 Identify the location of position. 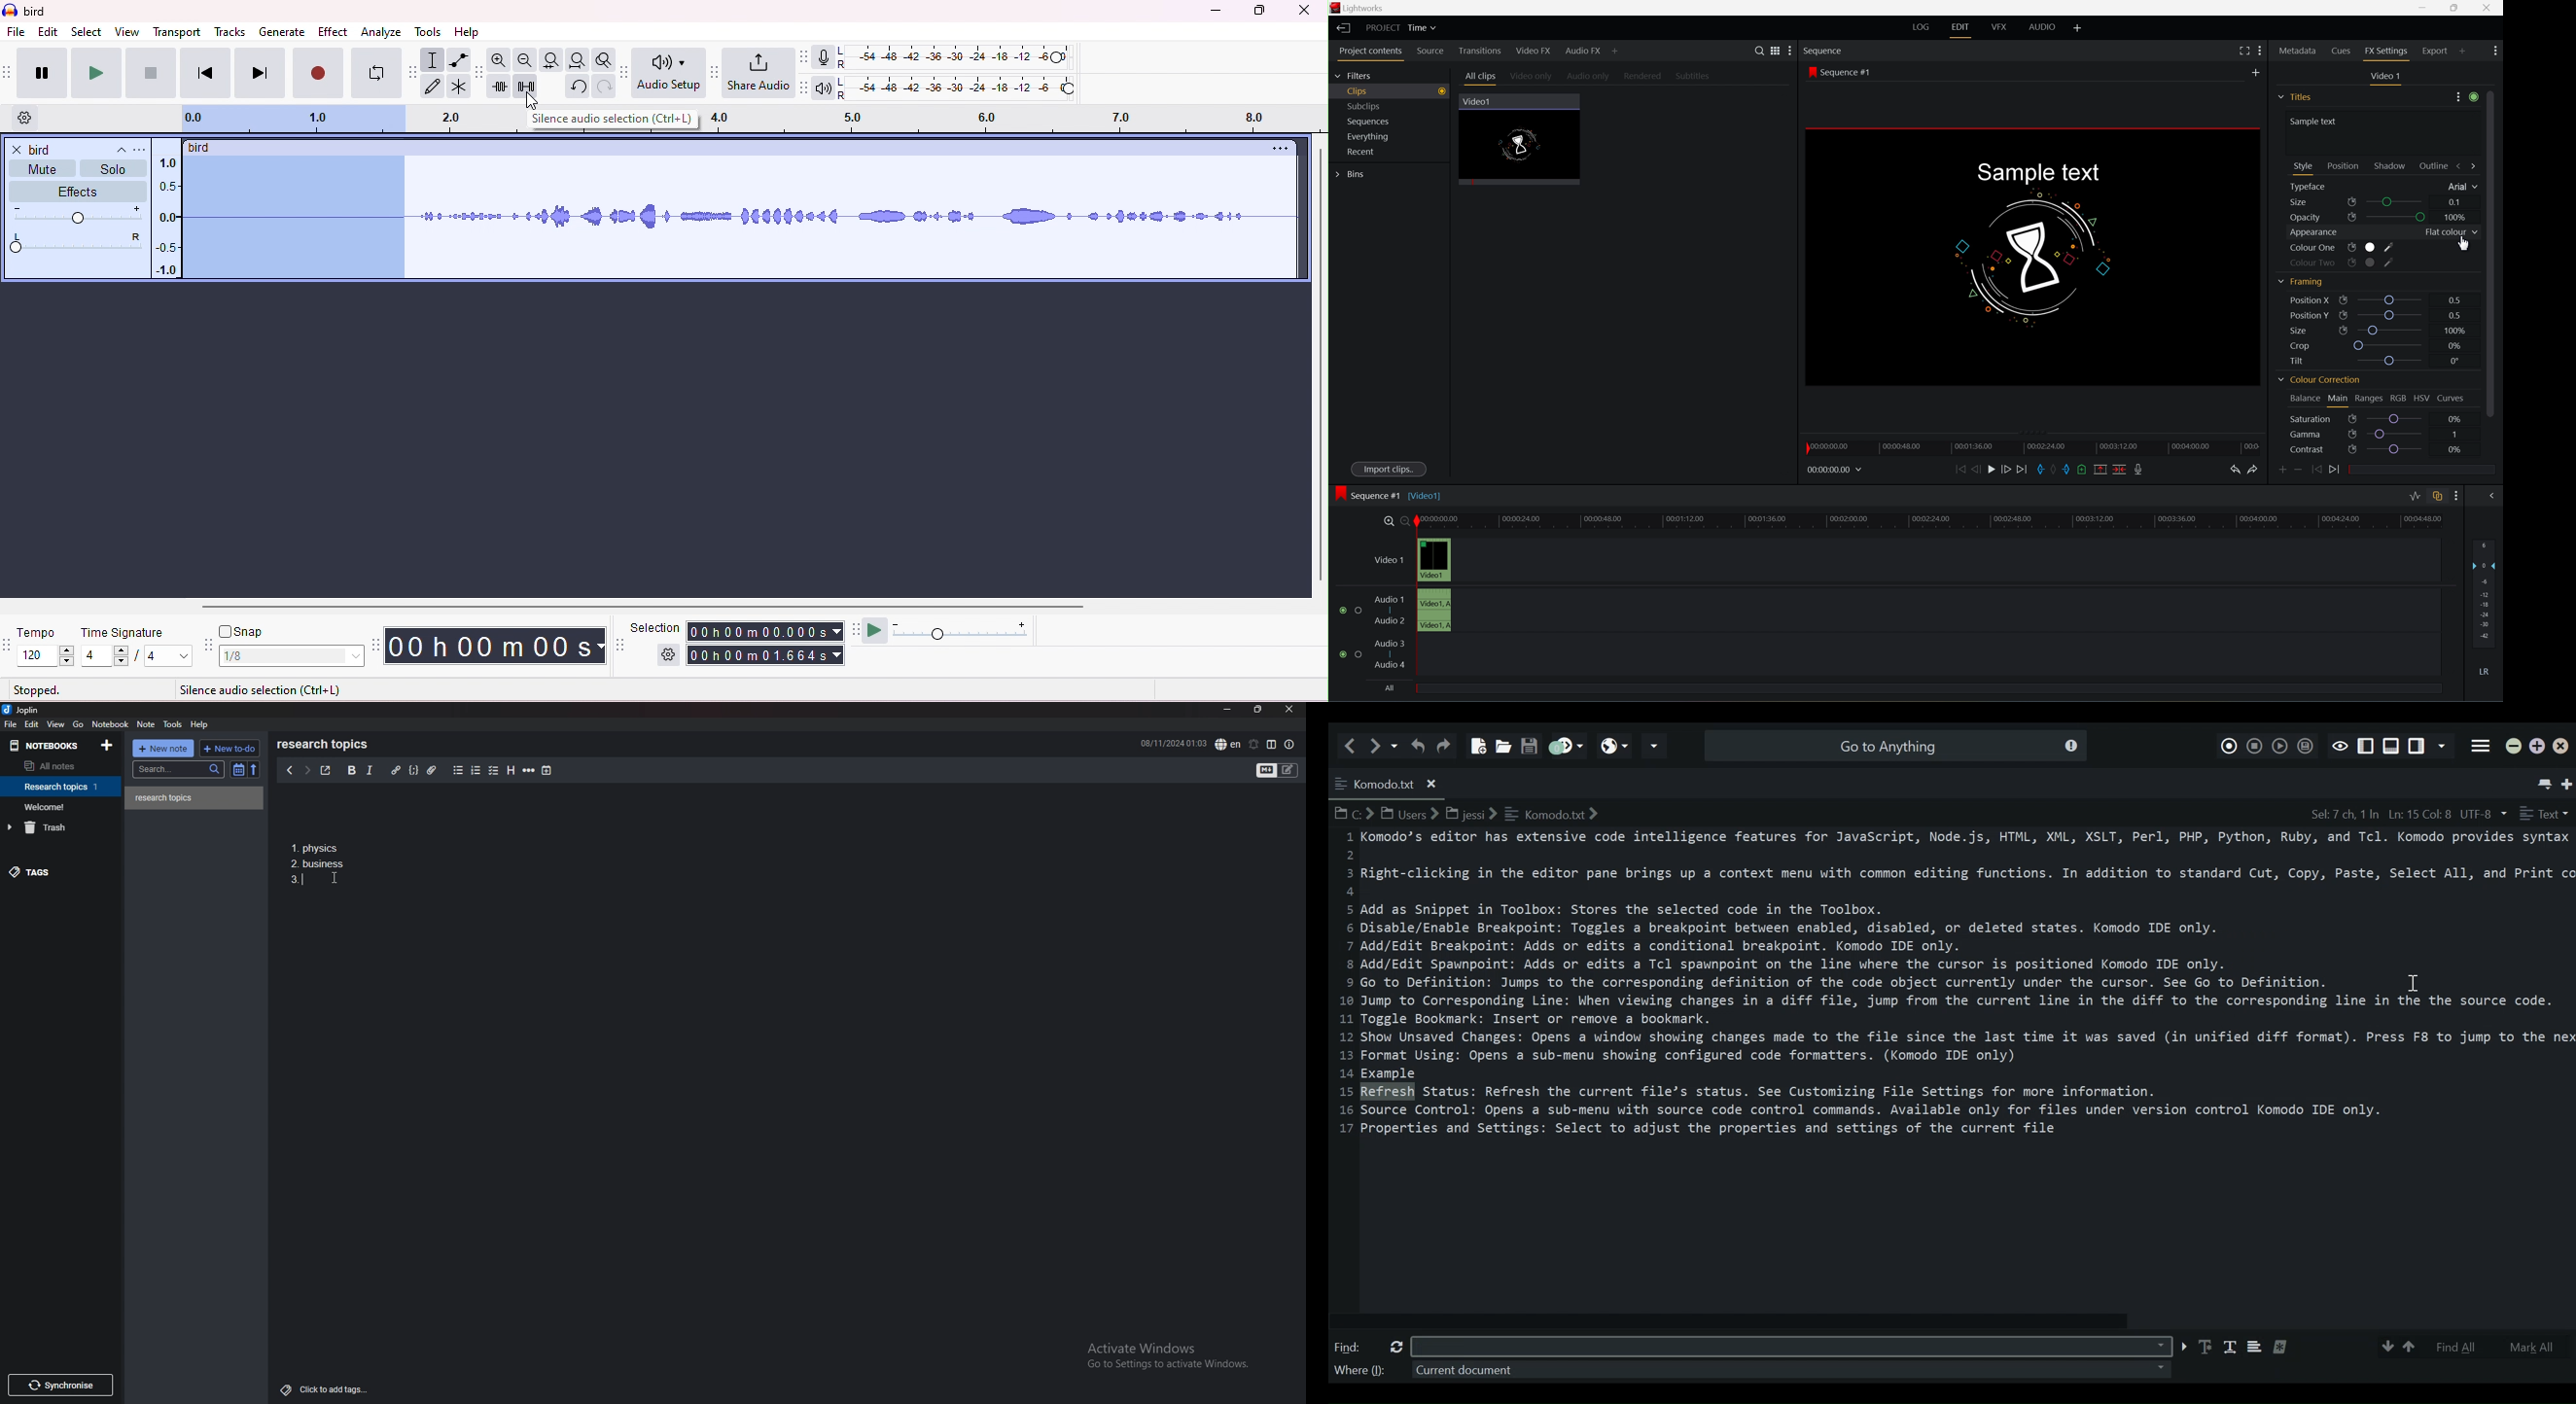
(2343, 165).